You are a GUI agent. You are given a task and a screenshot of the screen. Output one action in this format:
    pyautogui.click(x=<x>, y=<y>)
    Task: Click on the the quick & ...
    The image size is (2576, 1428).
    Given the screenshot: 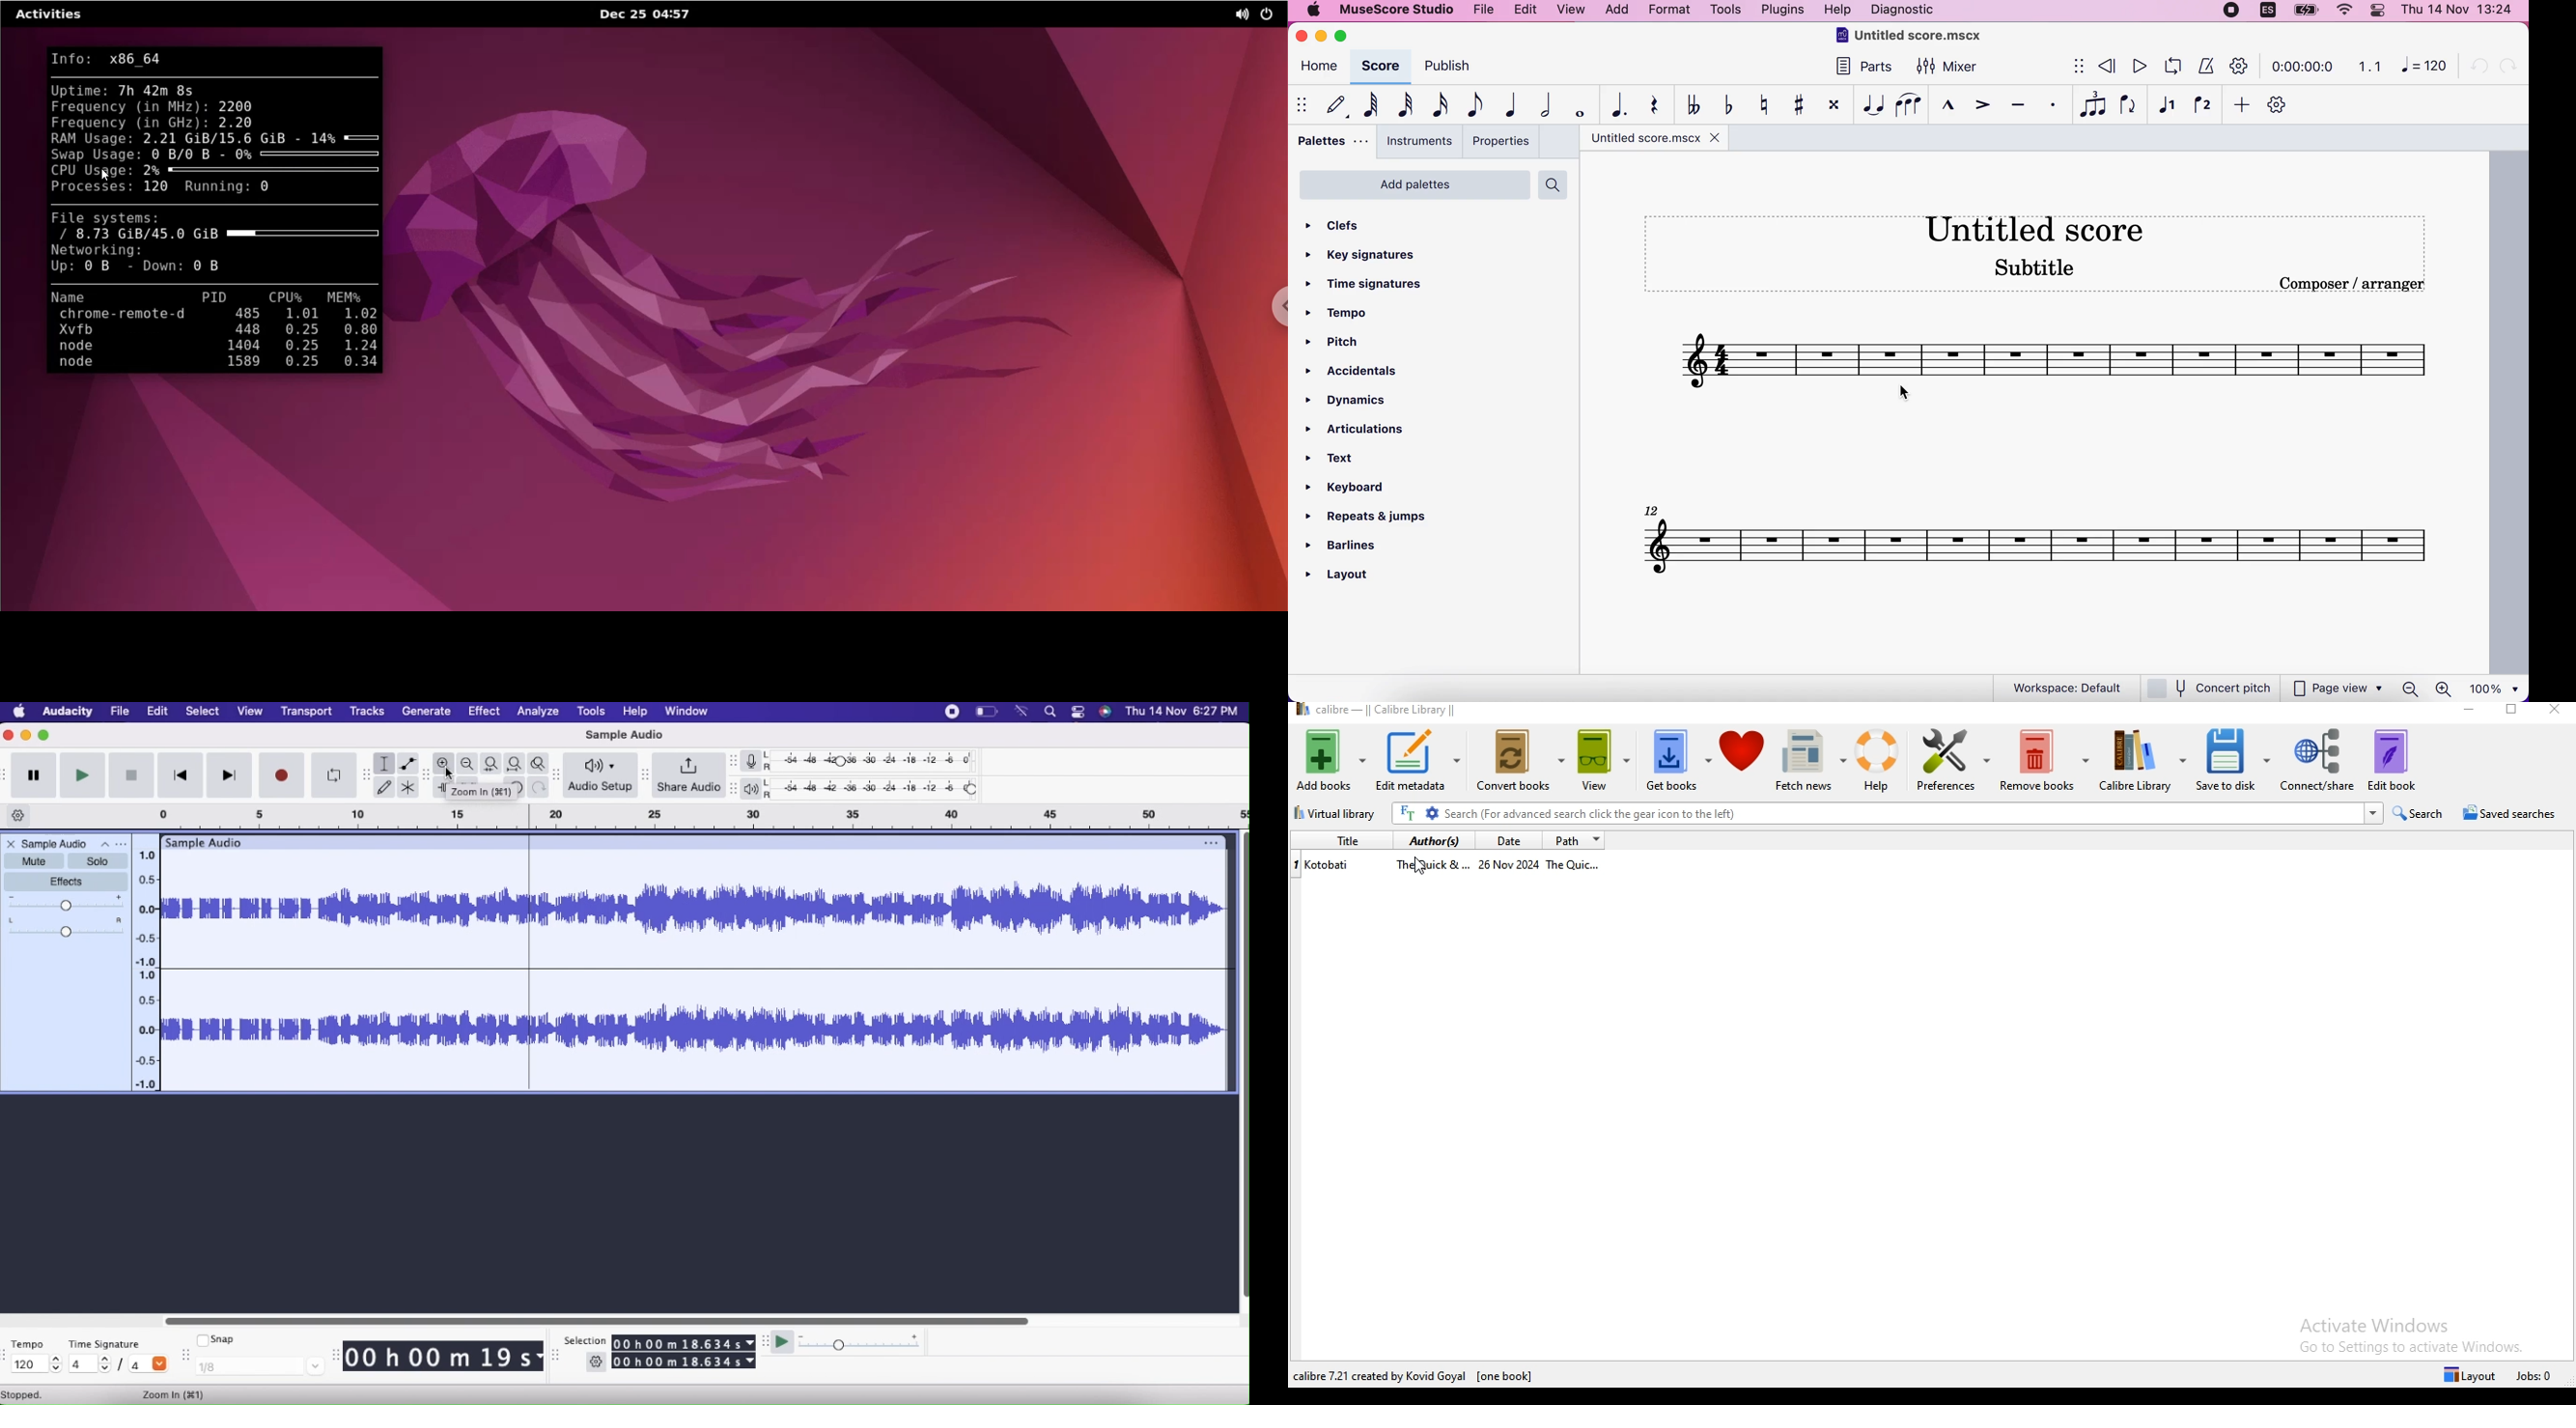 What is the action you would take?
    pyautogui.click(x=1431, y=866)
    